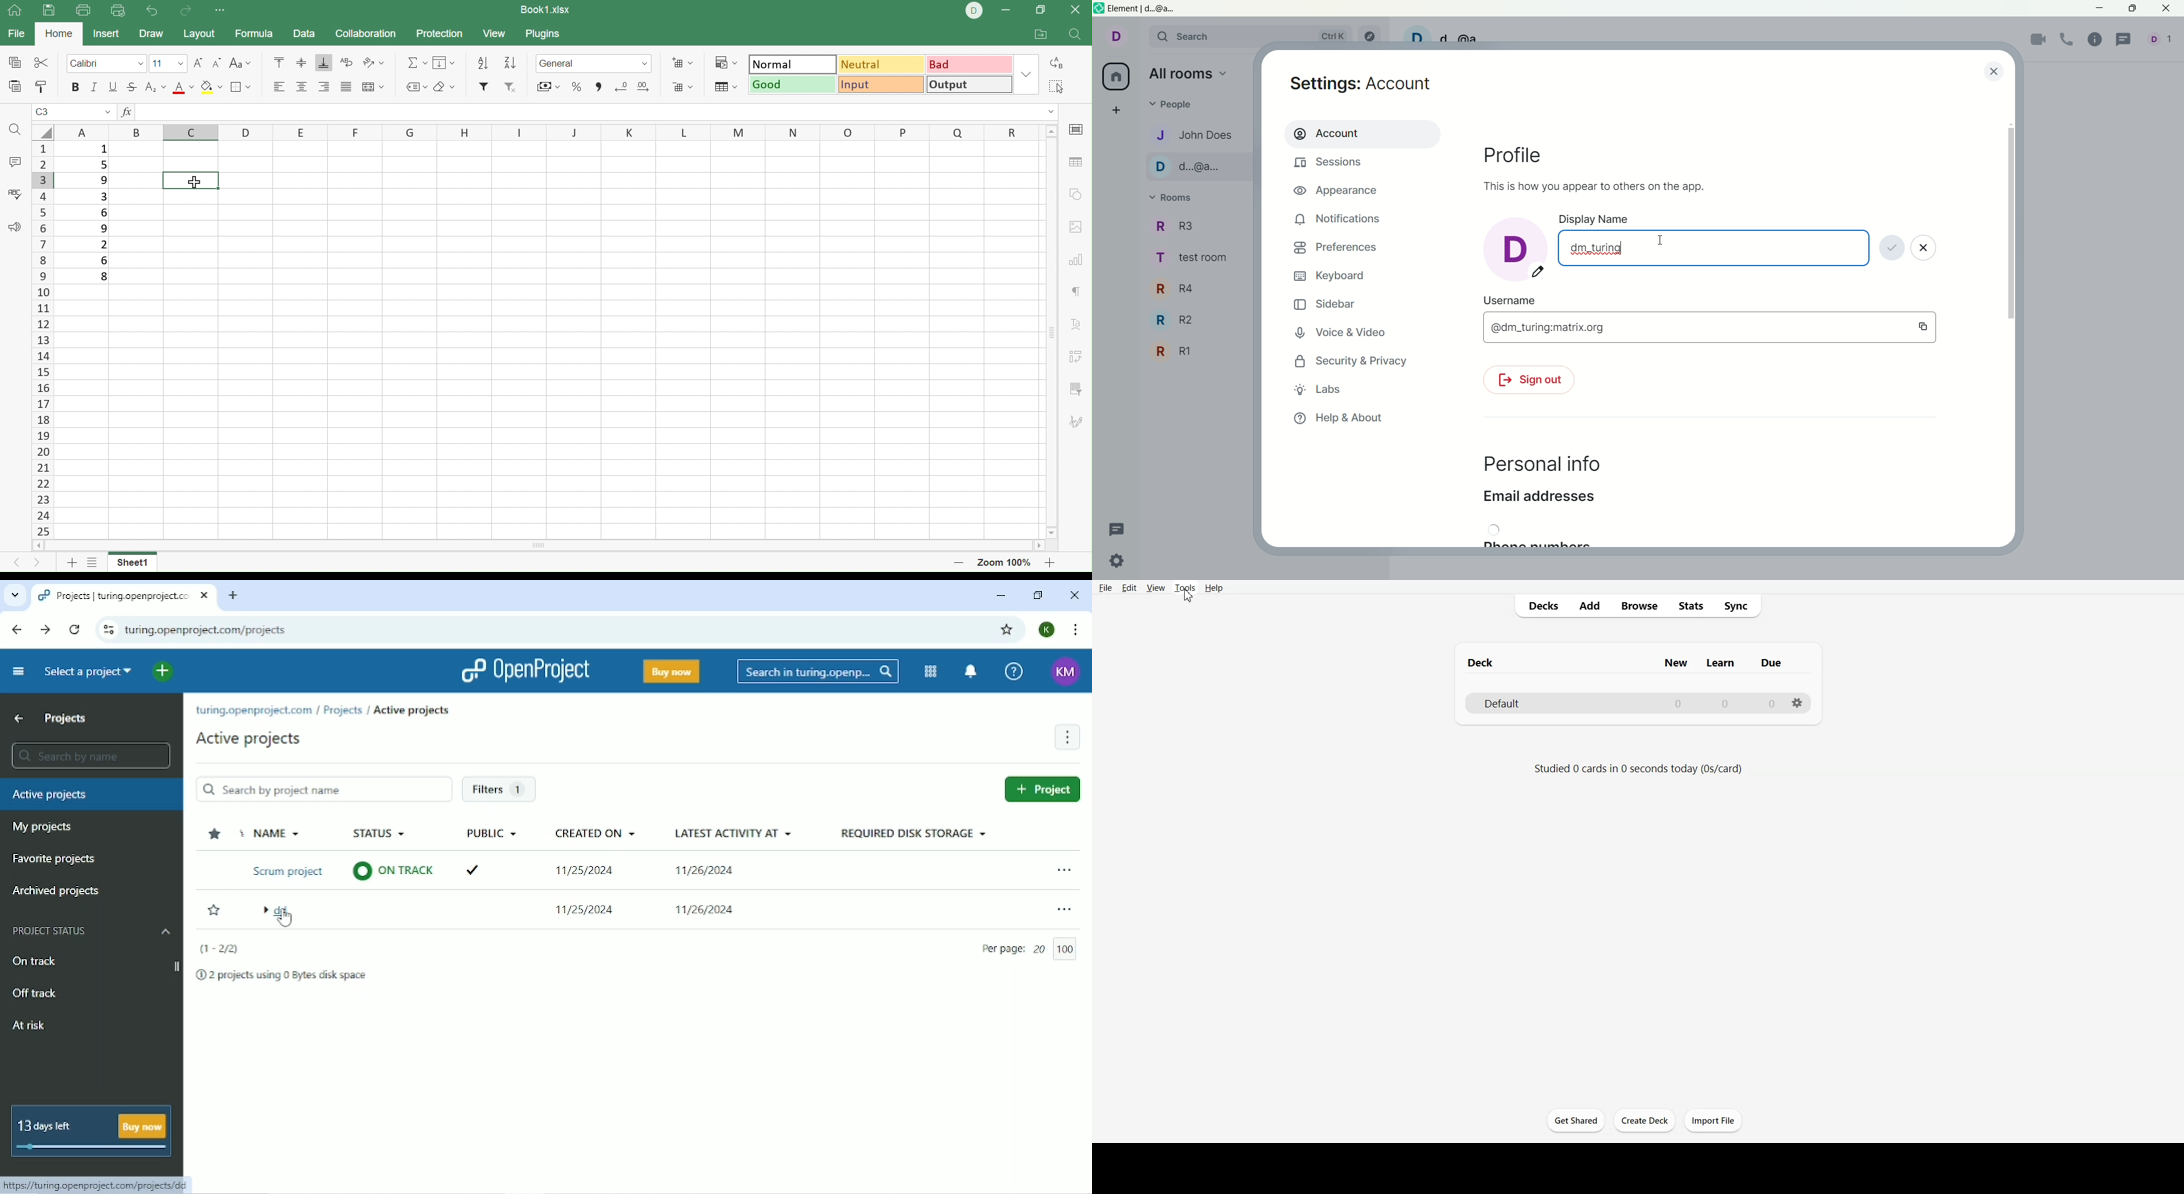  Describe the element at coordinates (1078, 292) in the screenshot. I see `Paragraph settings` at that location.